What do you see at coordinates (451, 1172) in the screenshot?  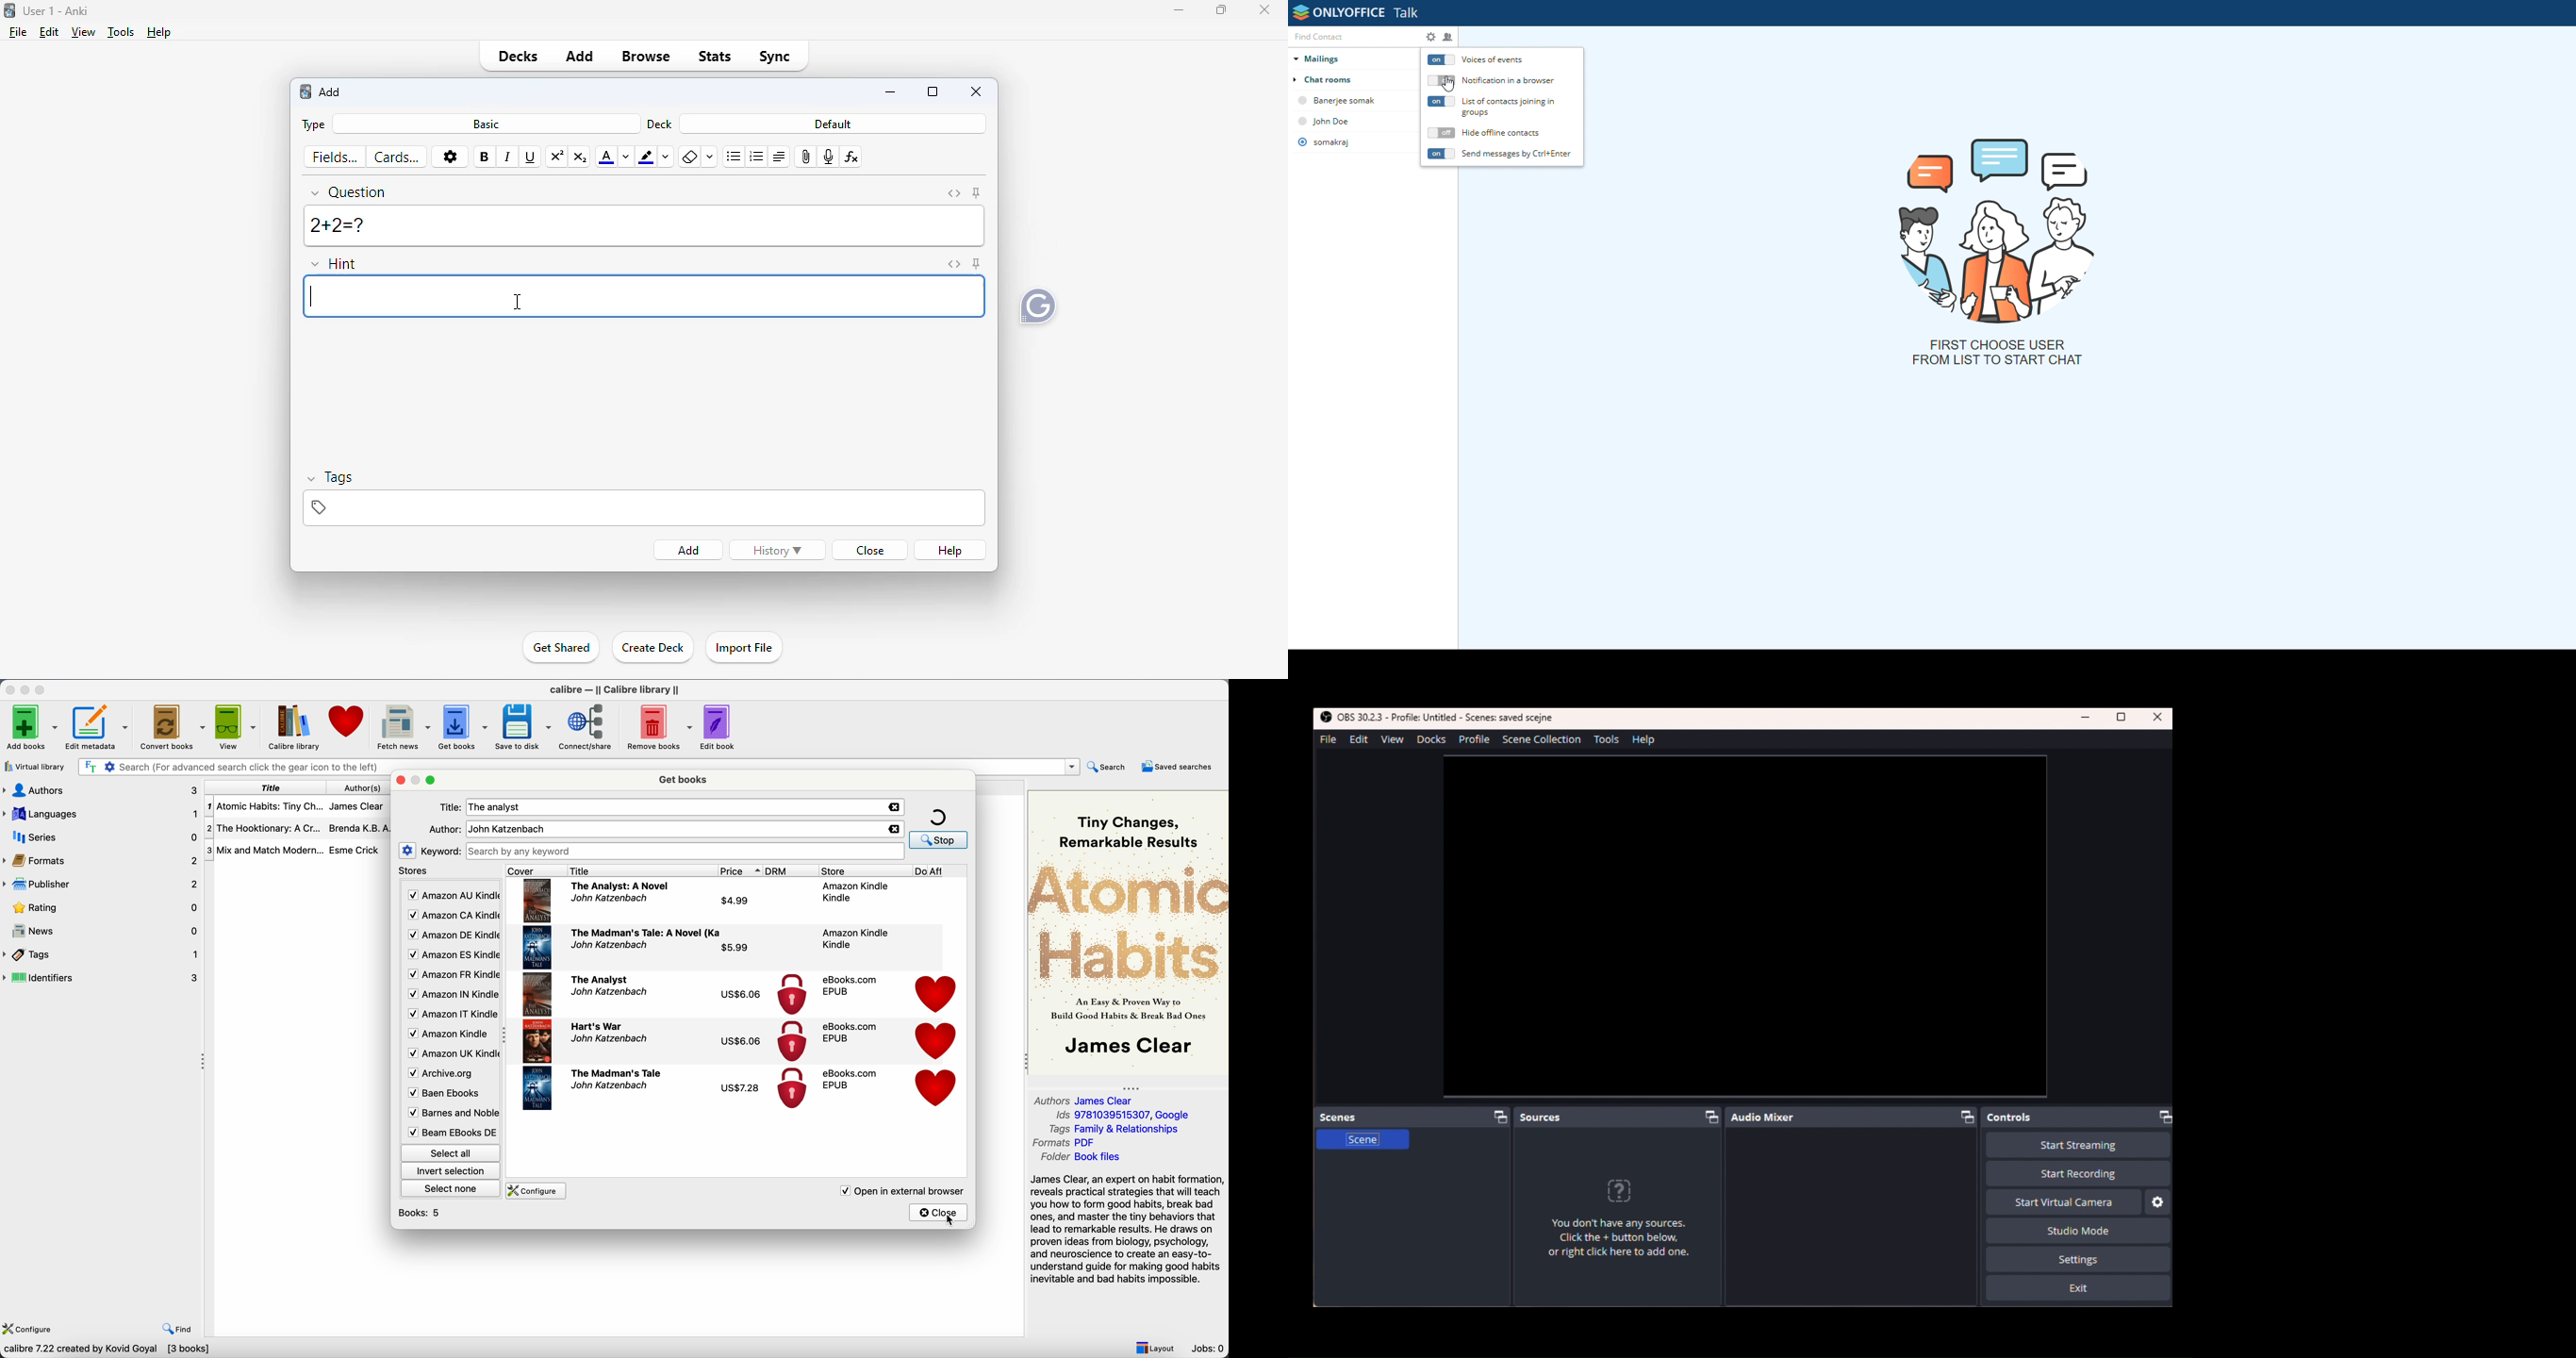 I see `invert selection` at bounding box center [451, 1172].